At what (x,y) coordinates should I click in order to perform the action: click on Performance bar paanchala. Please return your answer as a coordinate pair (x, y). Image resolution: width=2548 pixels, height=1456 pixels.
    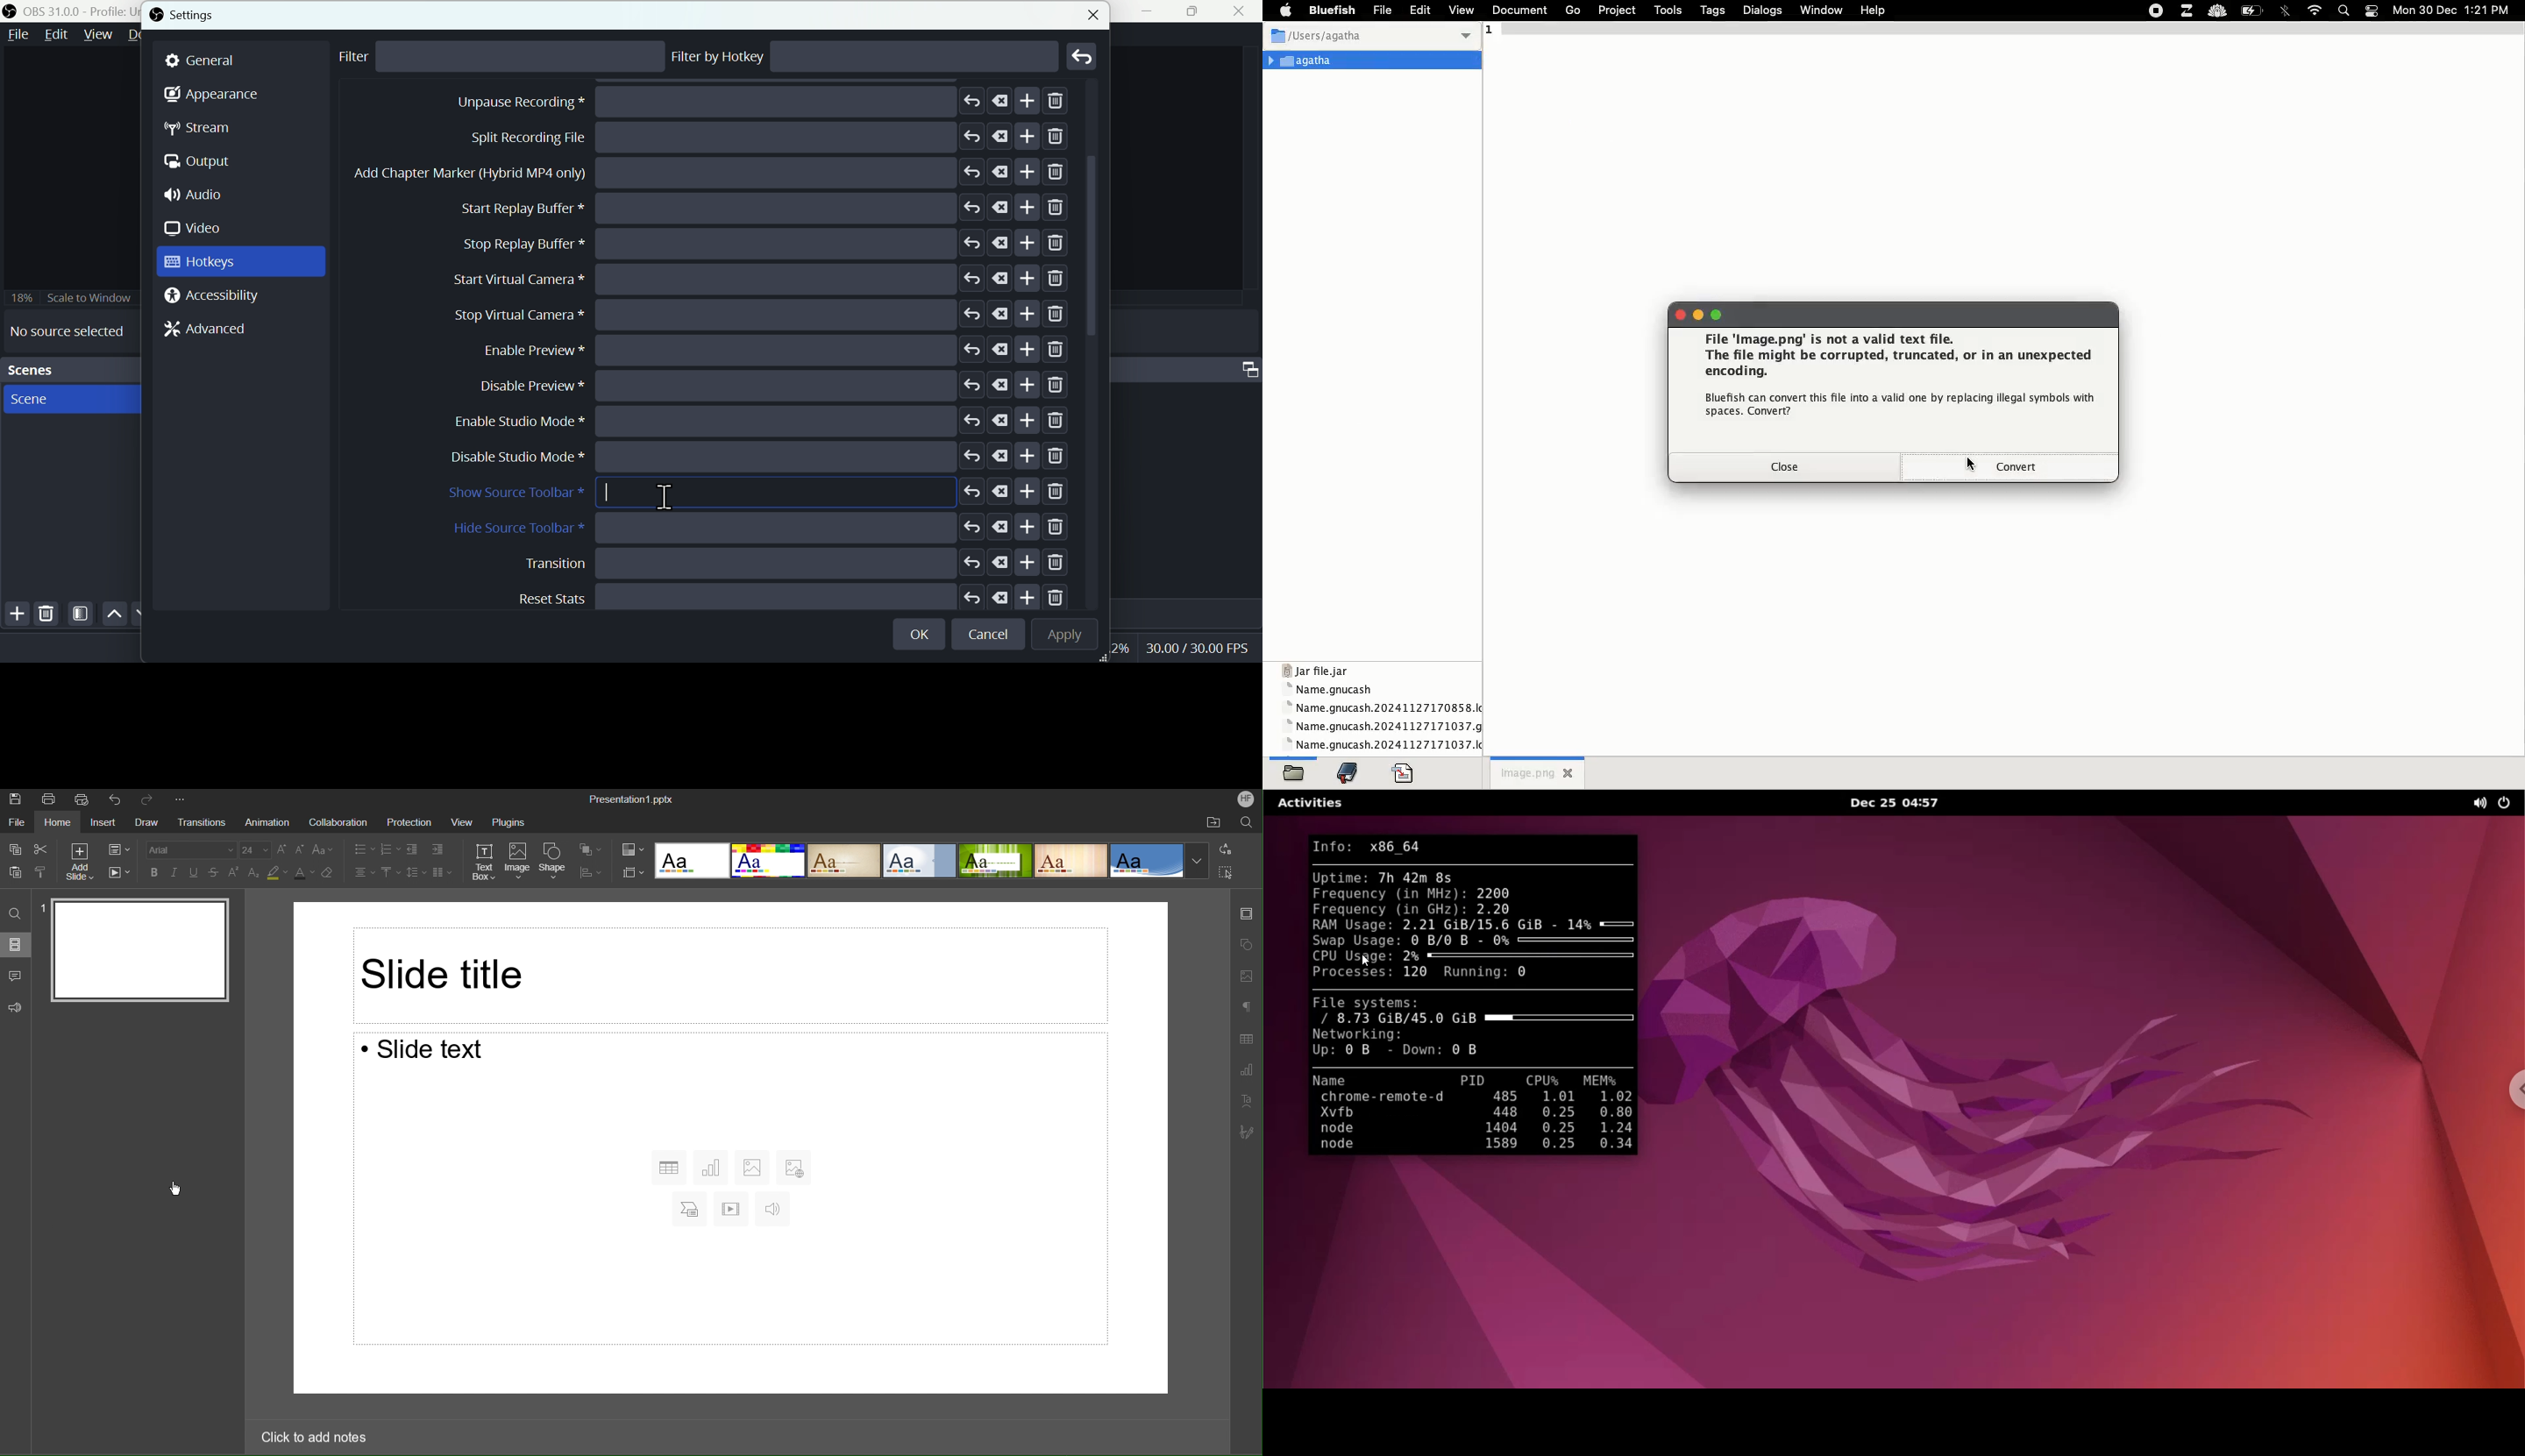
    Looking at the image, I should click on (1199, 650).